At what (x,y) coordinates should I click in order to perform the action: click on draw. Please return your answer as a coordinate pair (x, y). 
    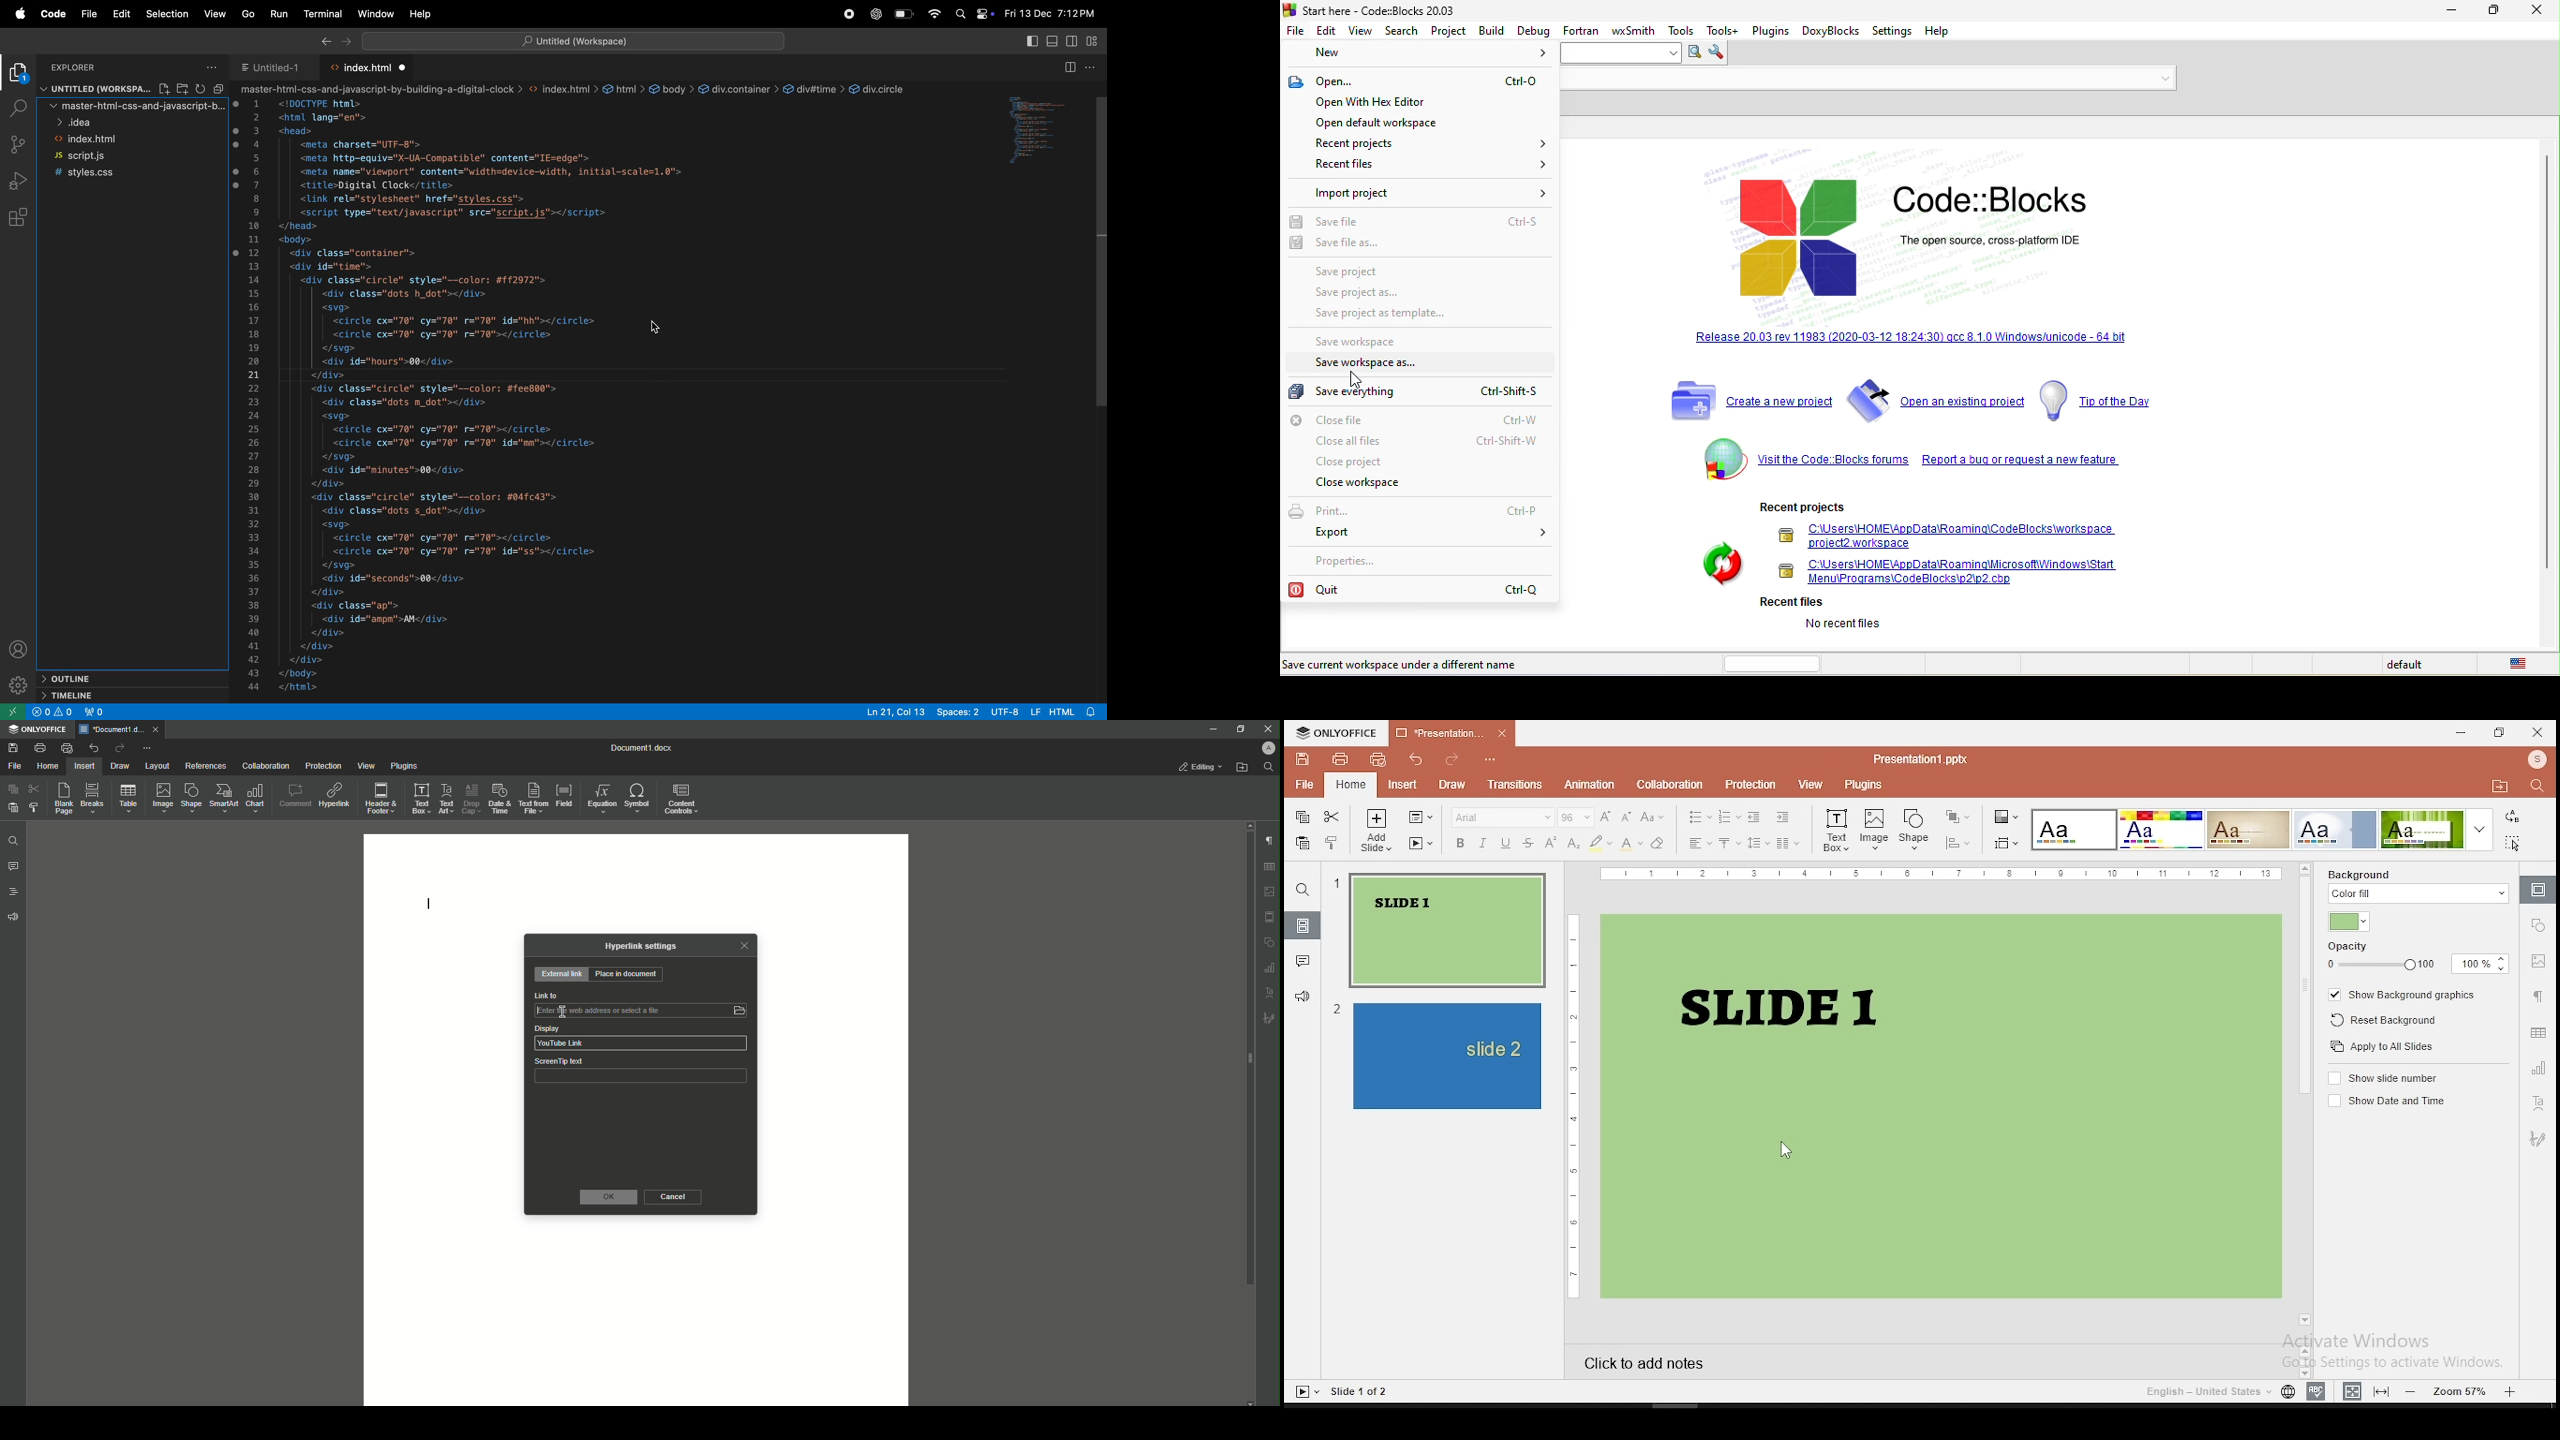
    Looking at the image, I should click on (1452, 783).